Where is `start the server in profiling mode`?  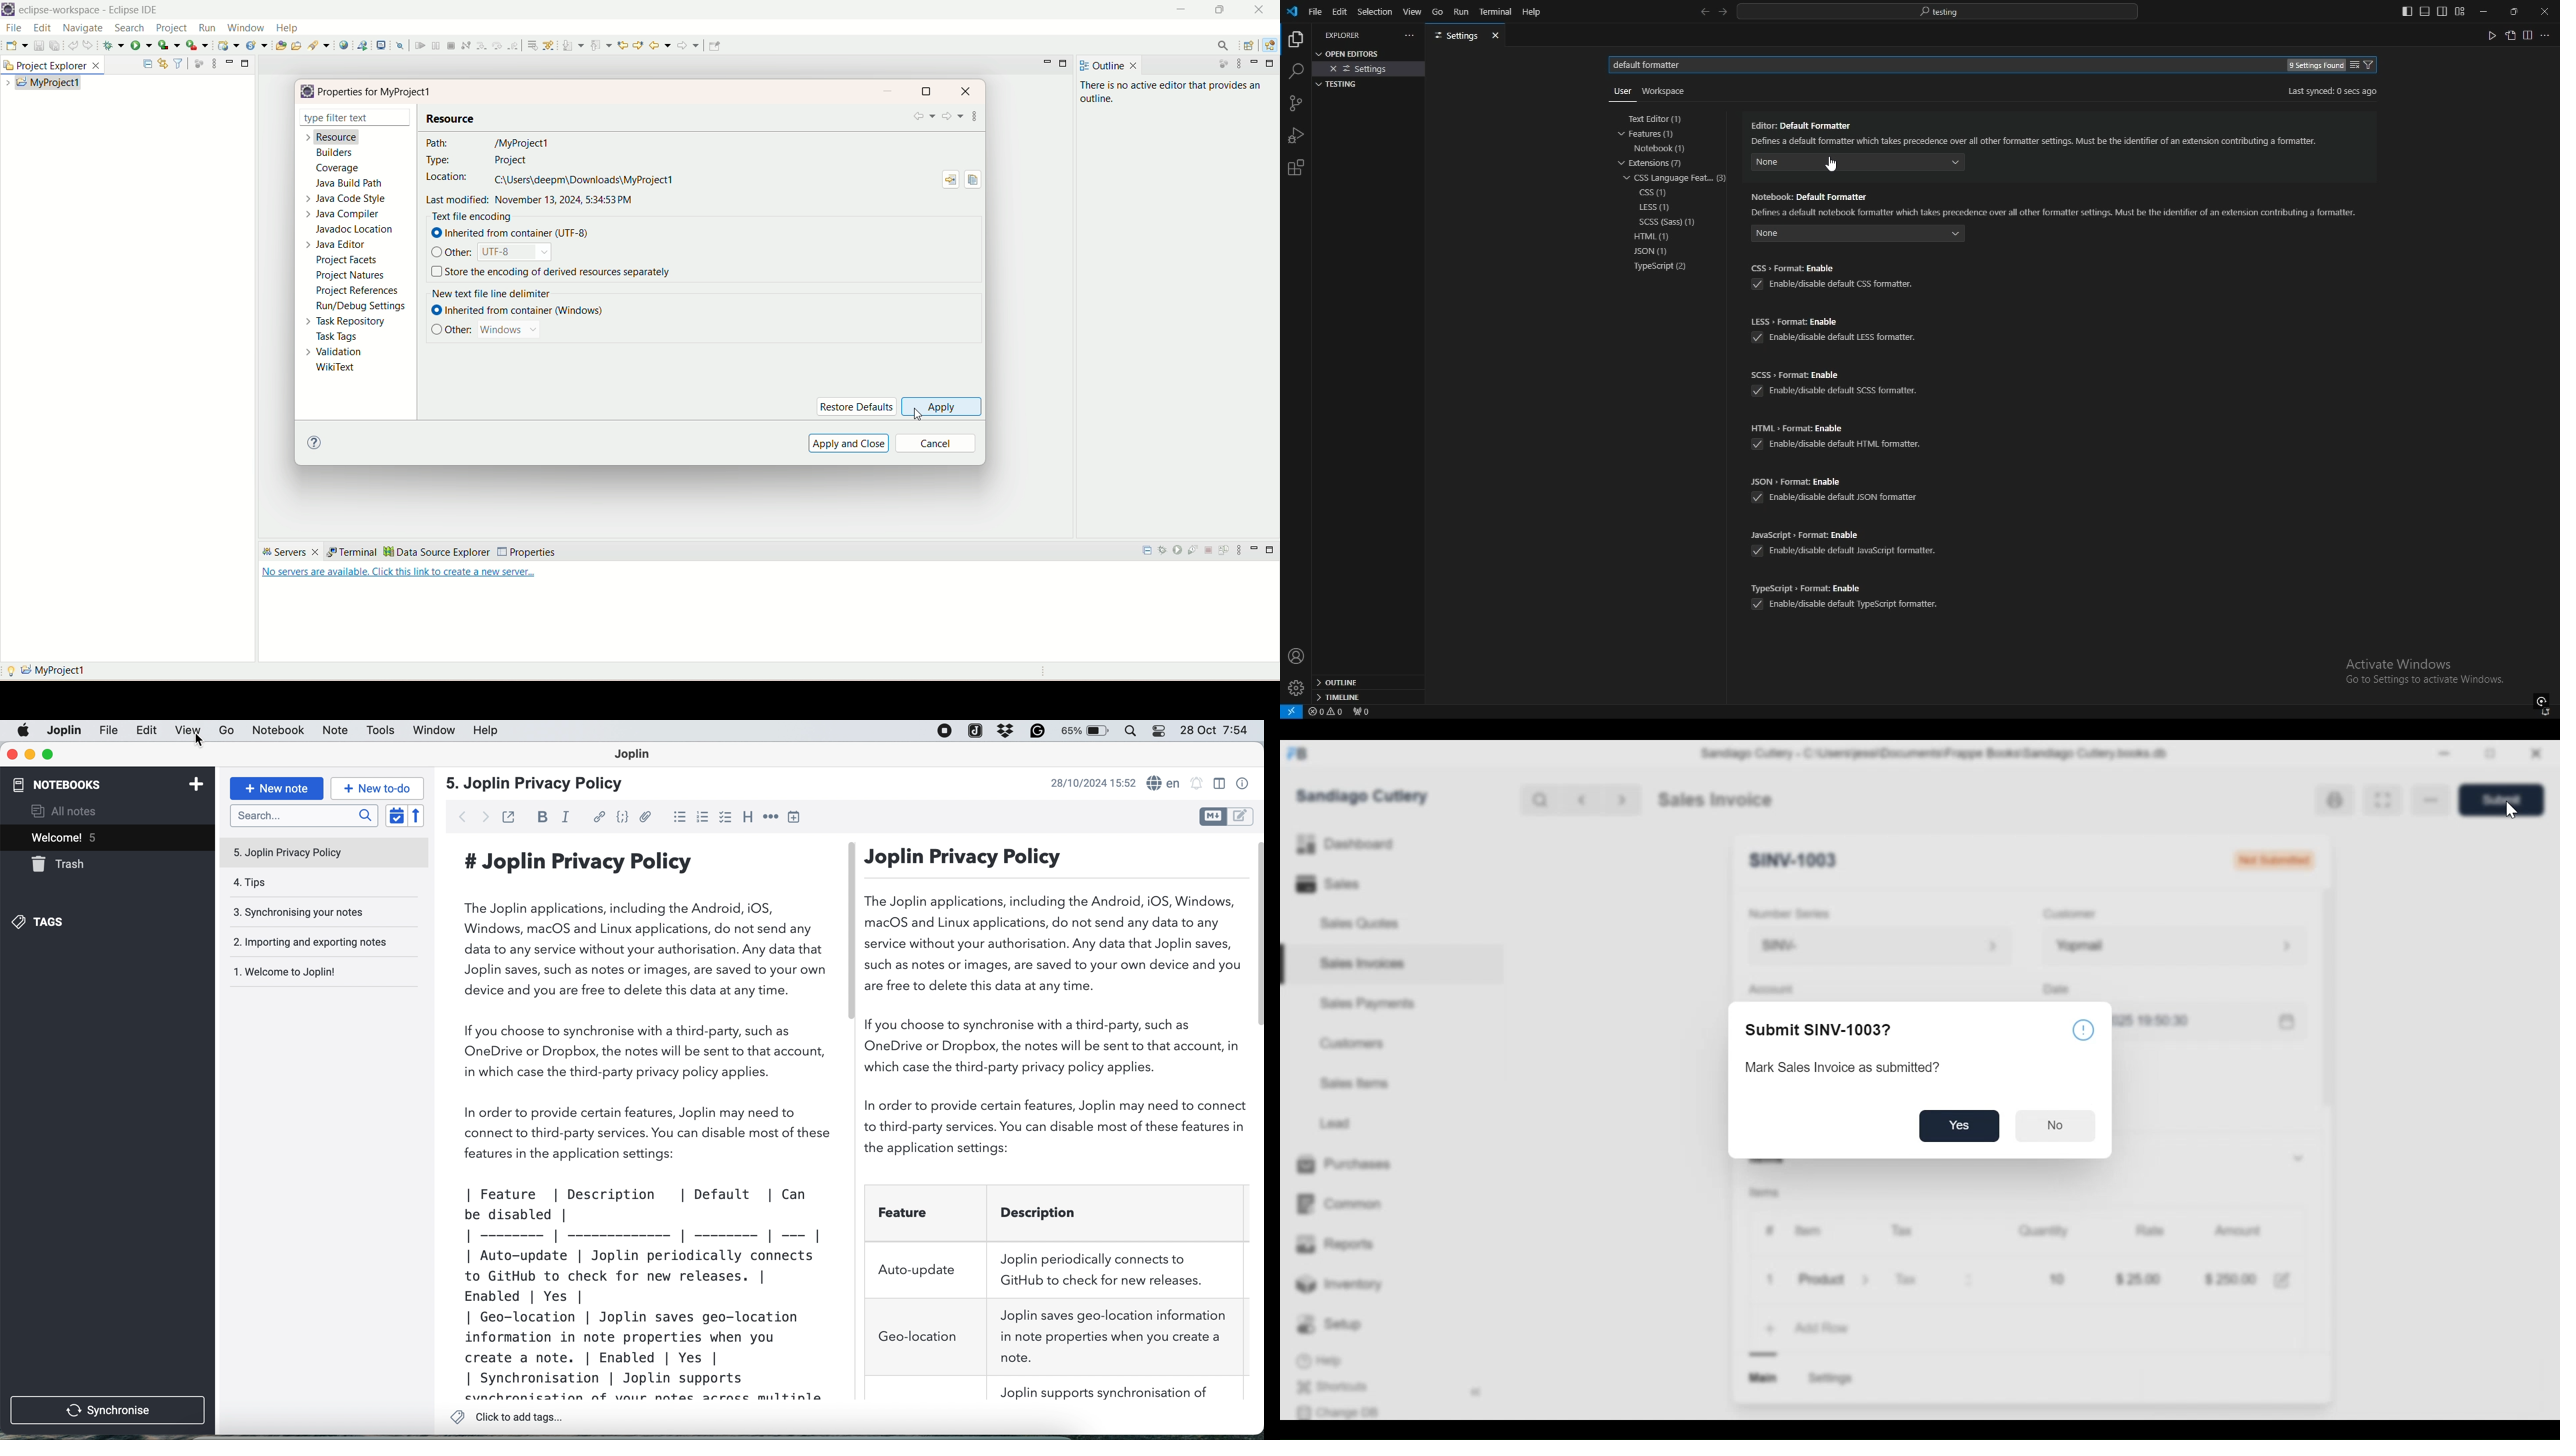 start the server in profiling mode is located at coordinates (1195, 553).